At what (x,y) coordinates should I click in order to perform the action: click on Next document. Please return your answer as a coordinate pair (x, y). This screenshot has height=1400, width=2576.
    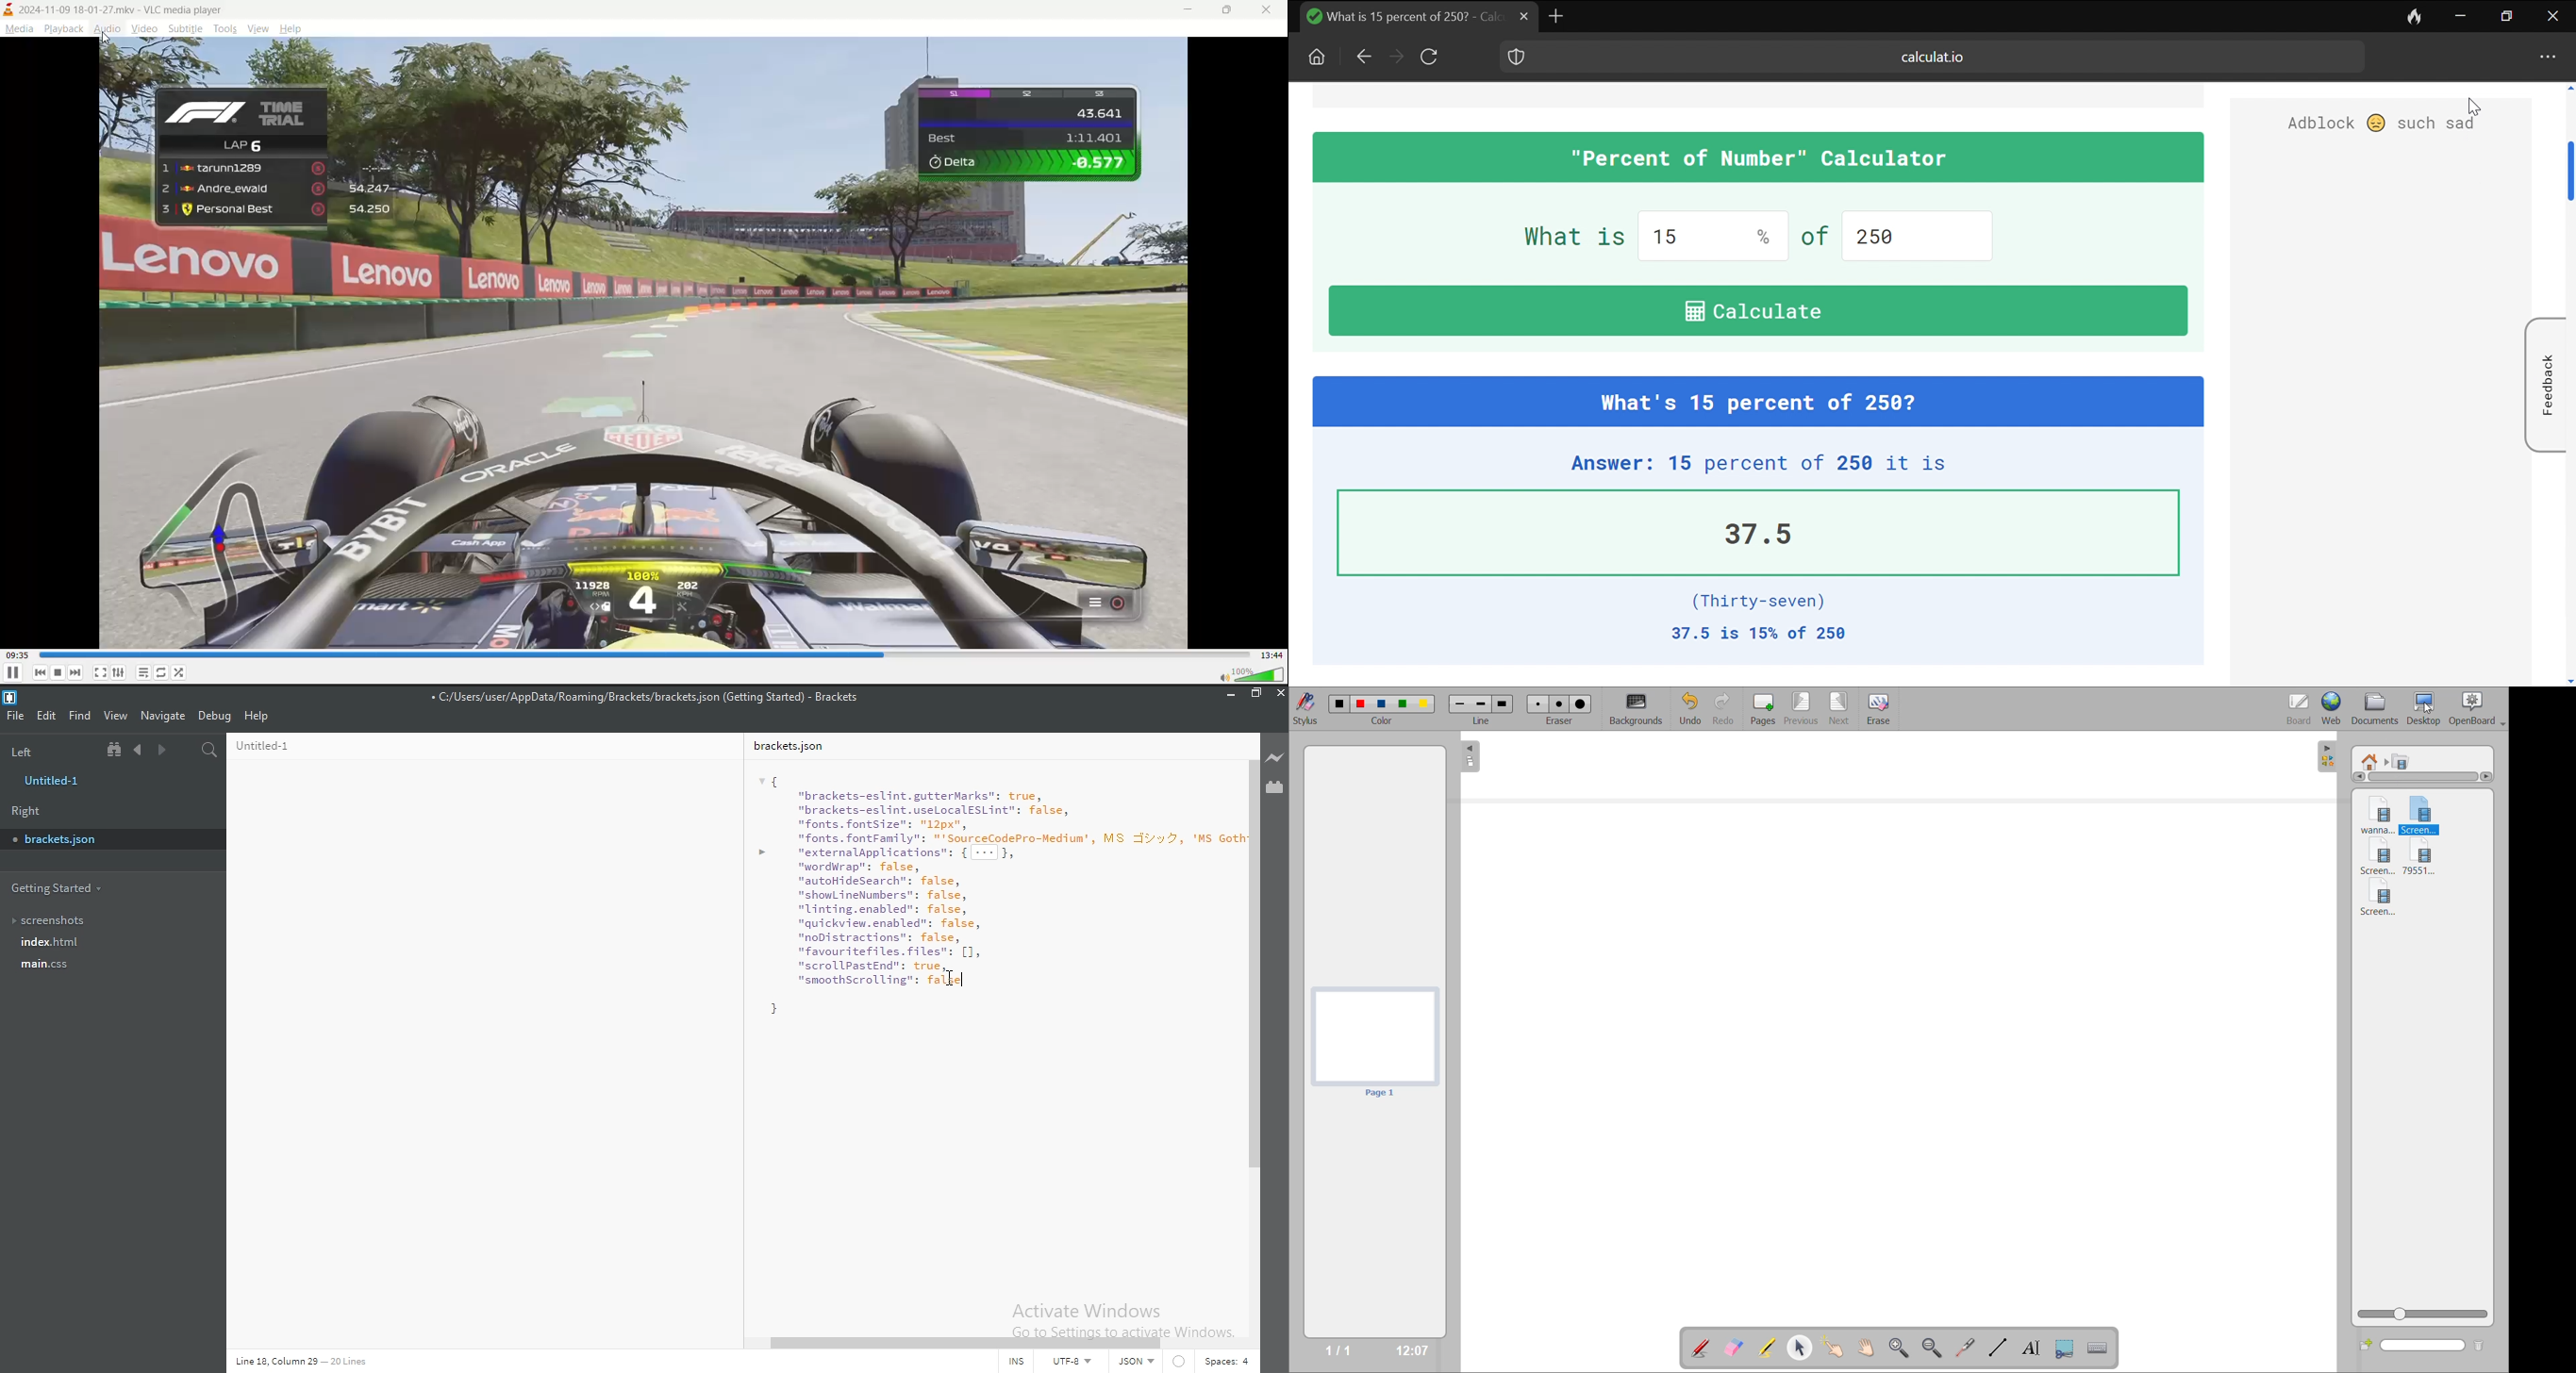
    Looking at the image, I should click on (162, 752).